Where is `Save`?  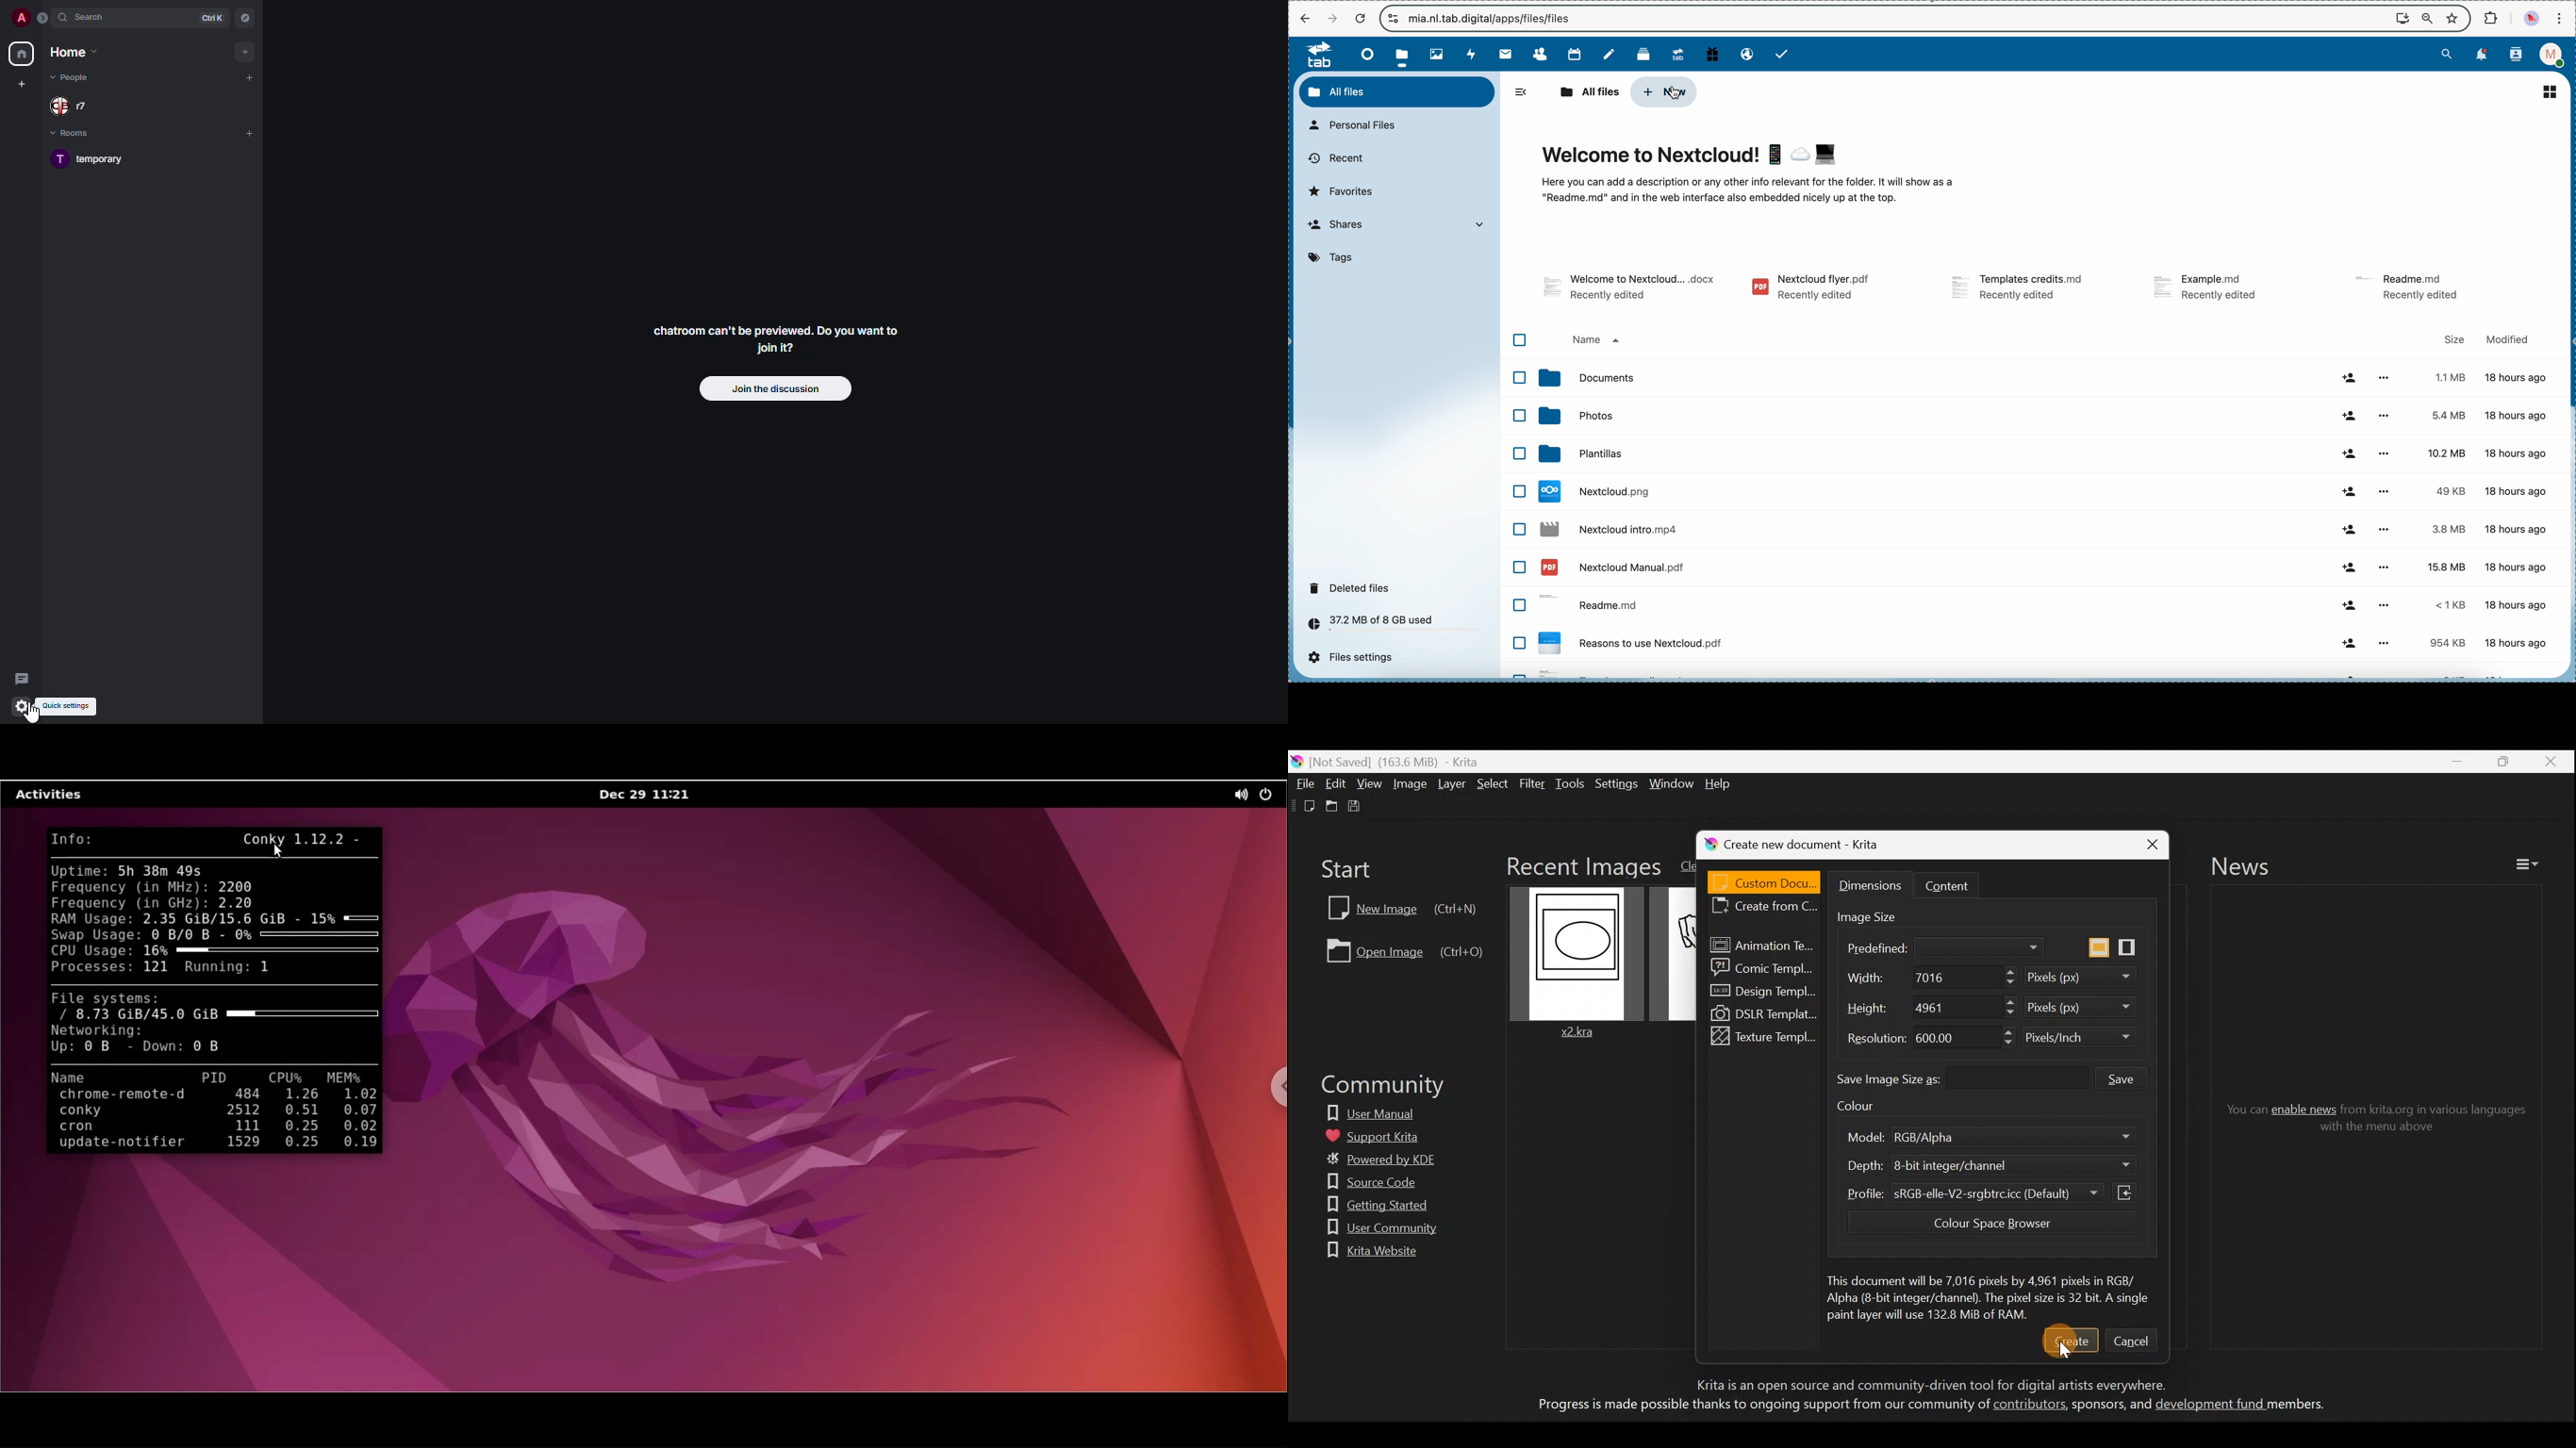
Save is located at coordinates (2136, 1077).